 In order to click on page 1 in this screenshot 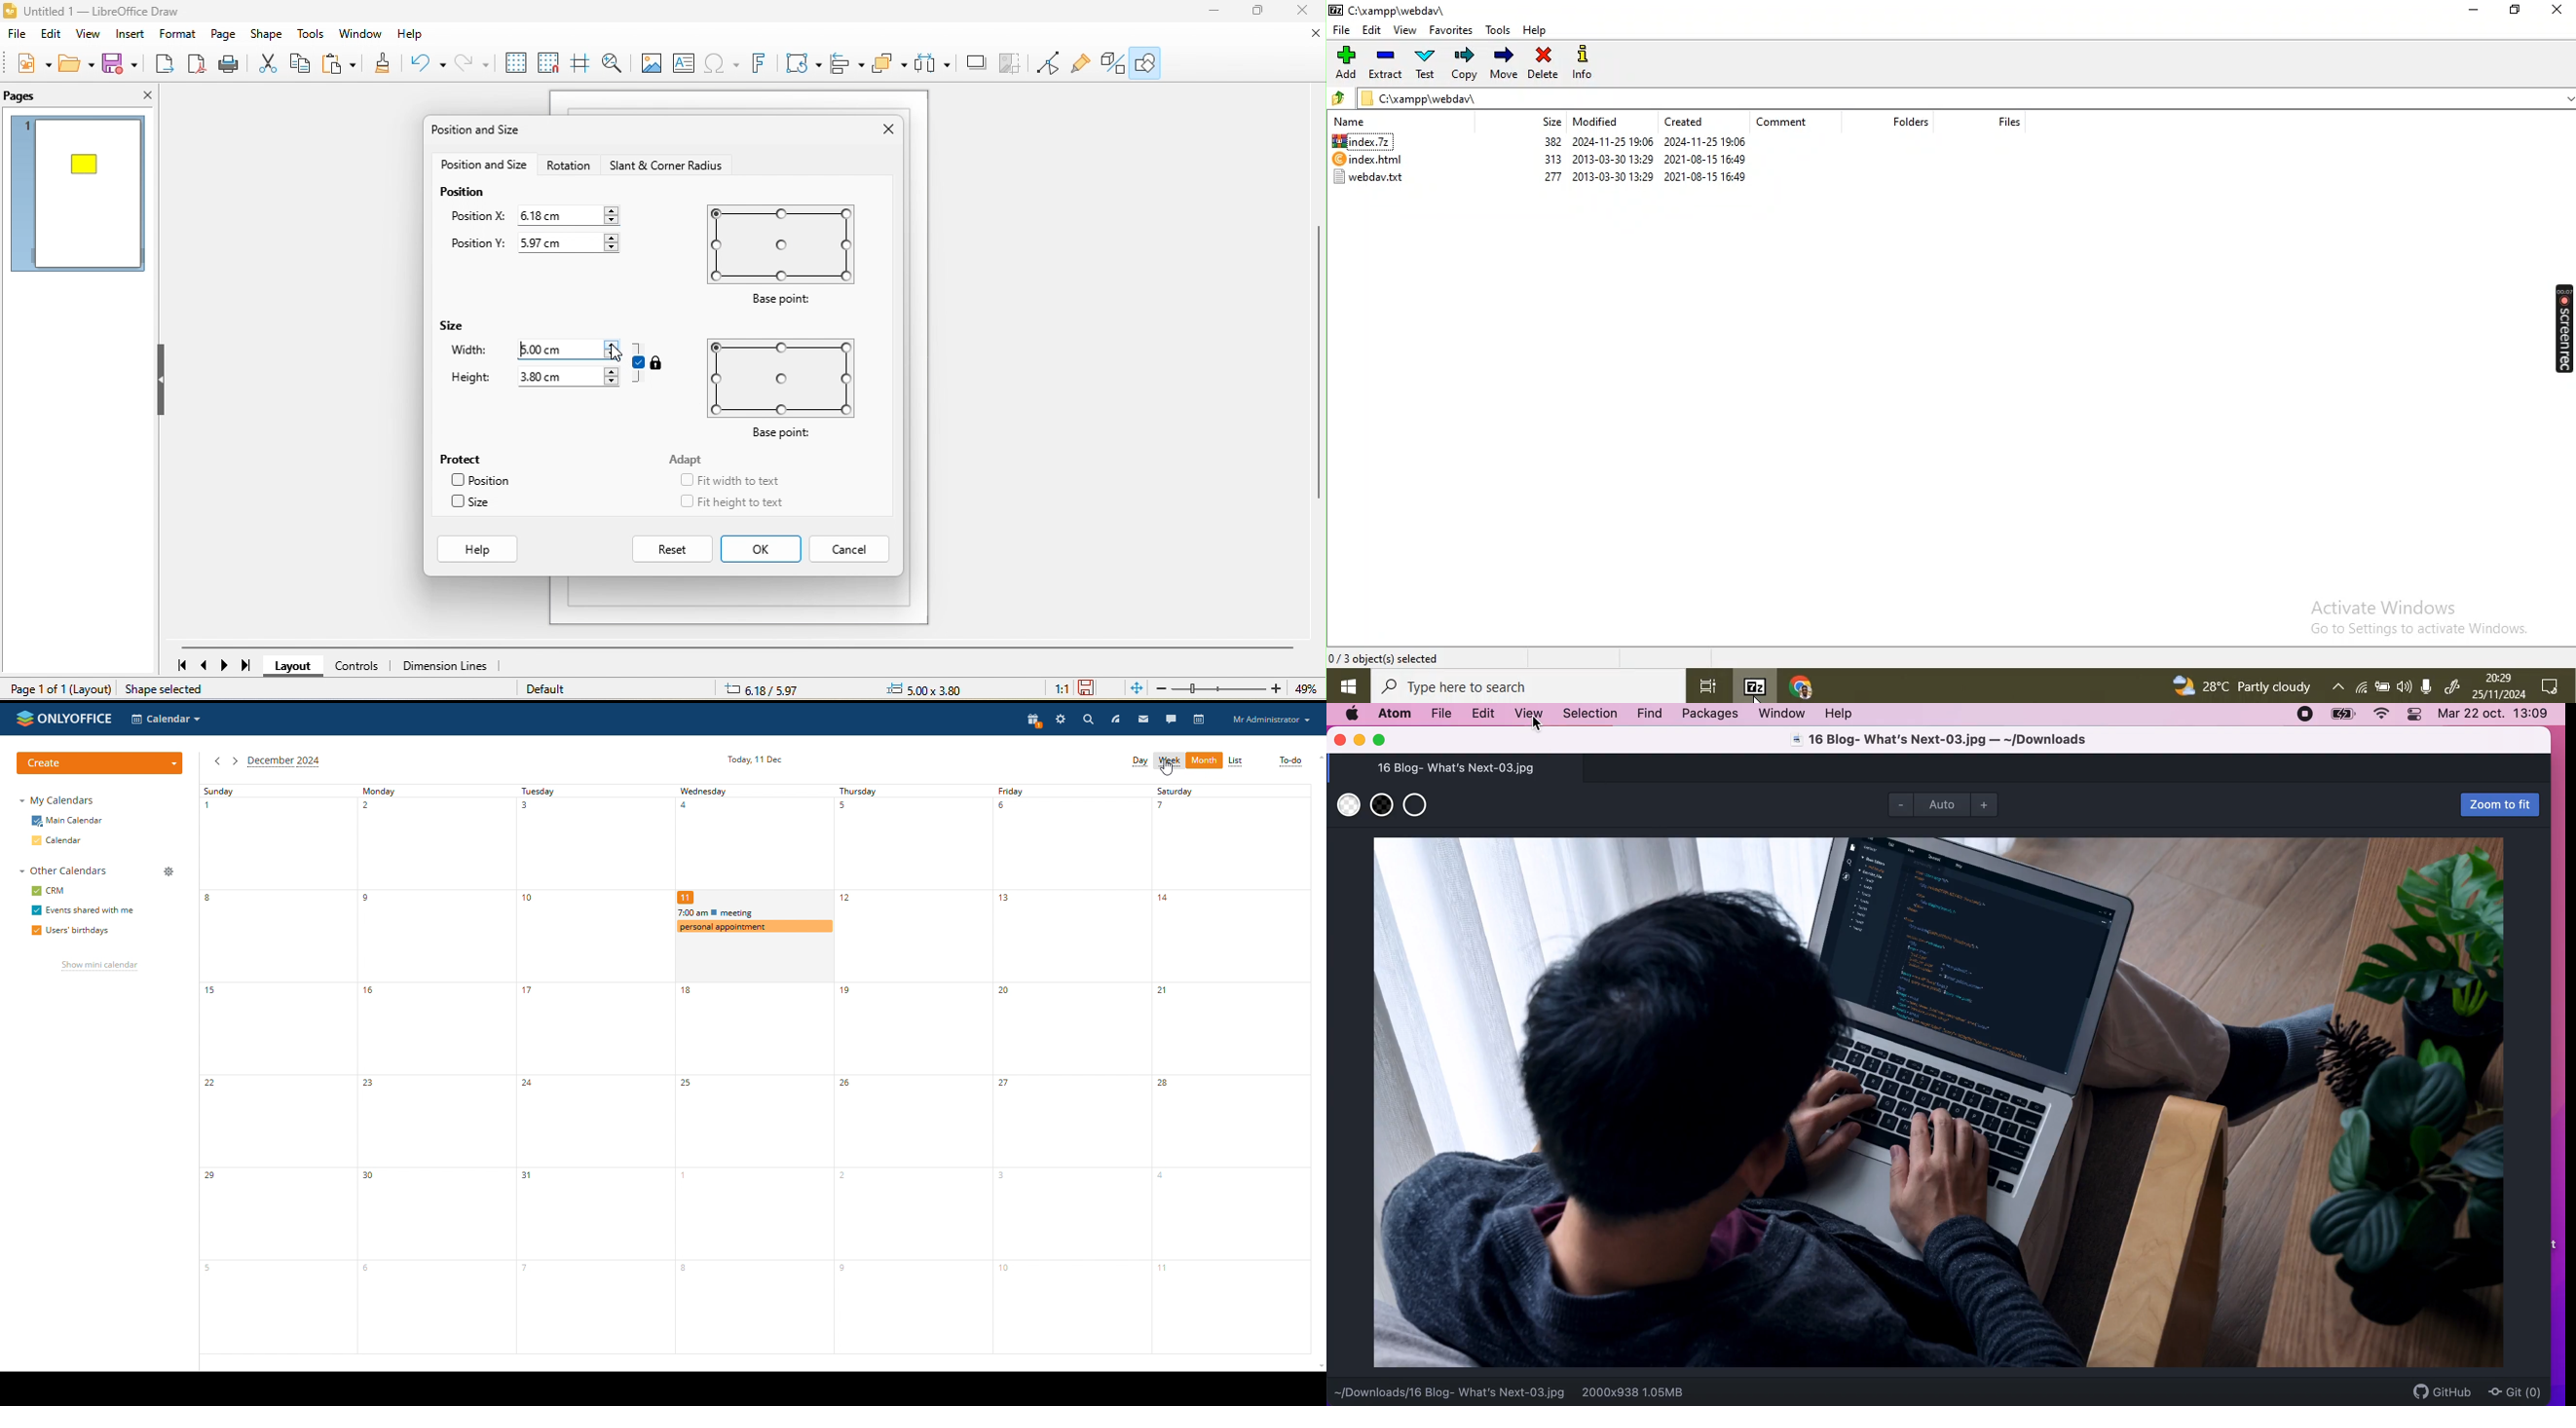, I will do `click(80, 198)`.